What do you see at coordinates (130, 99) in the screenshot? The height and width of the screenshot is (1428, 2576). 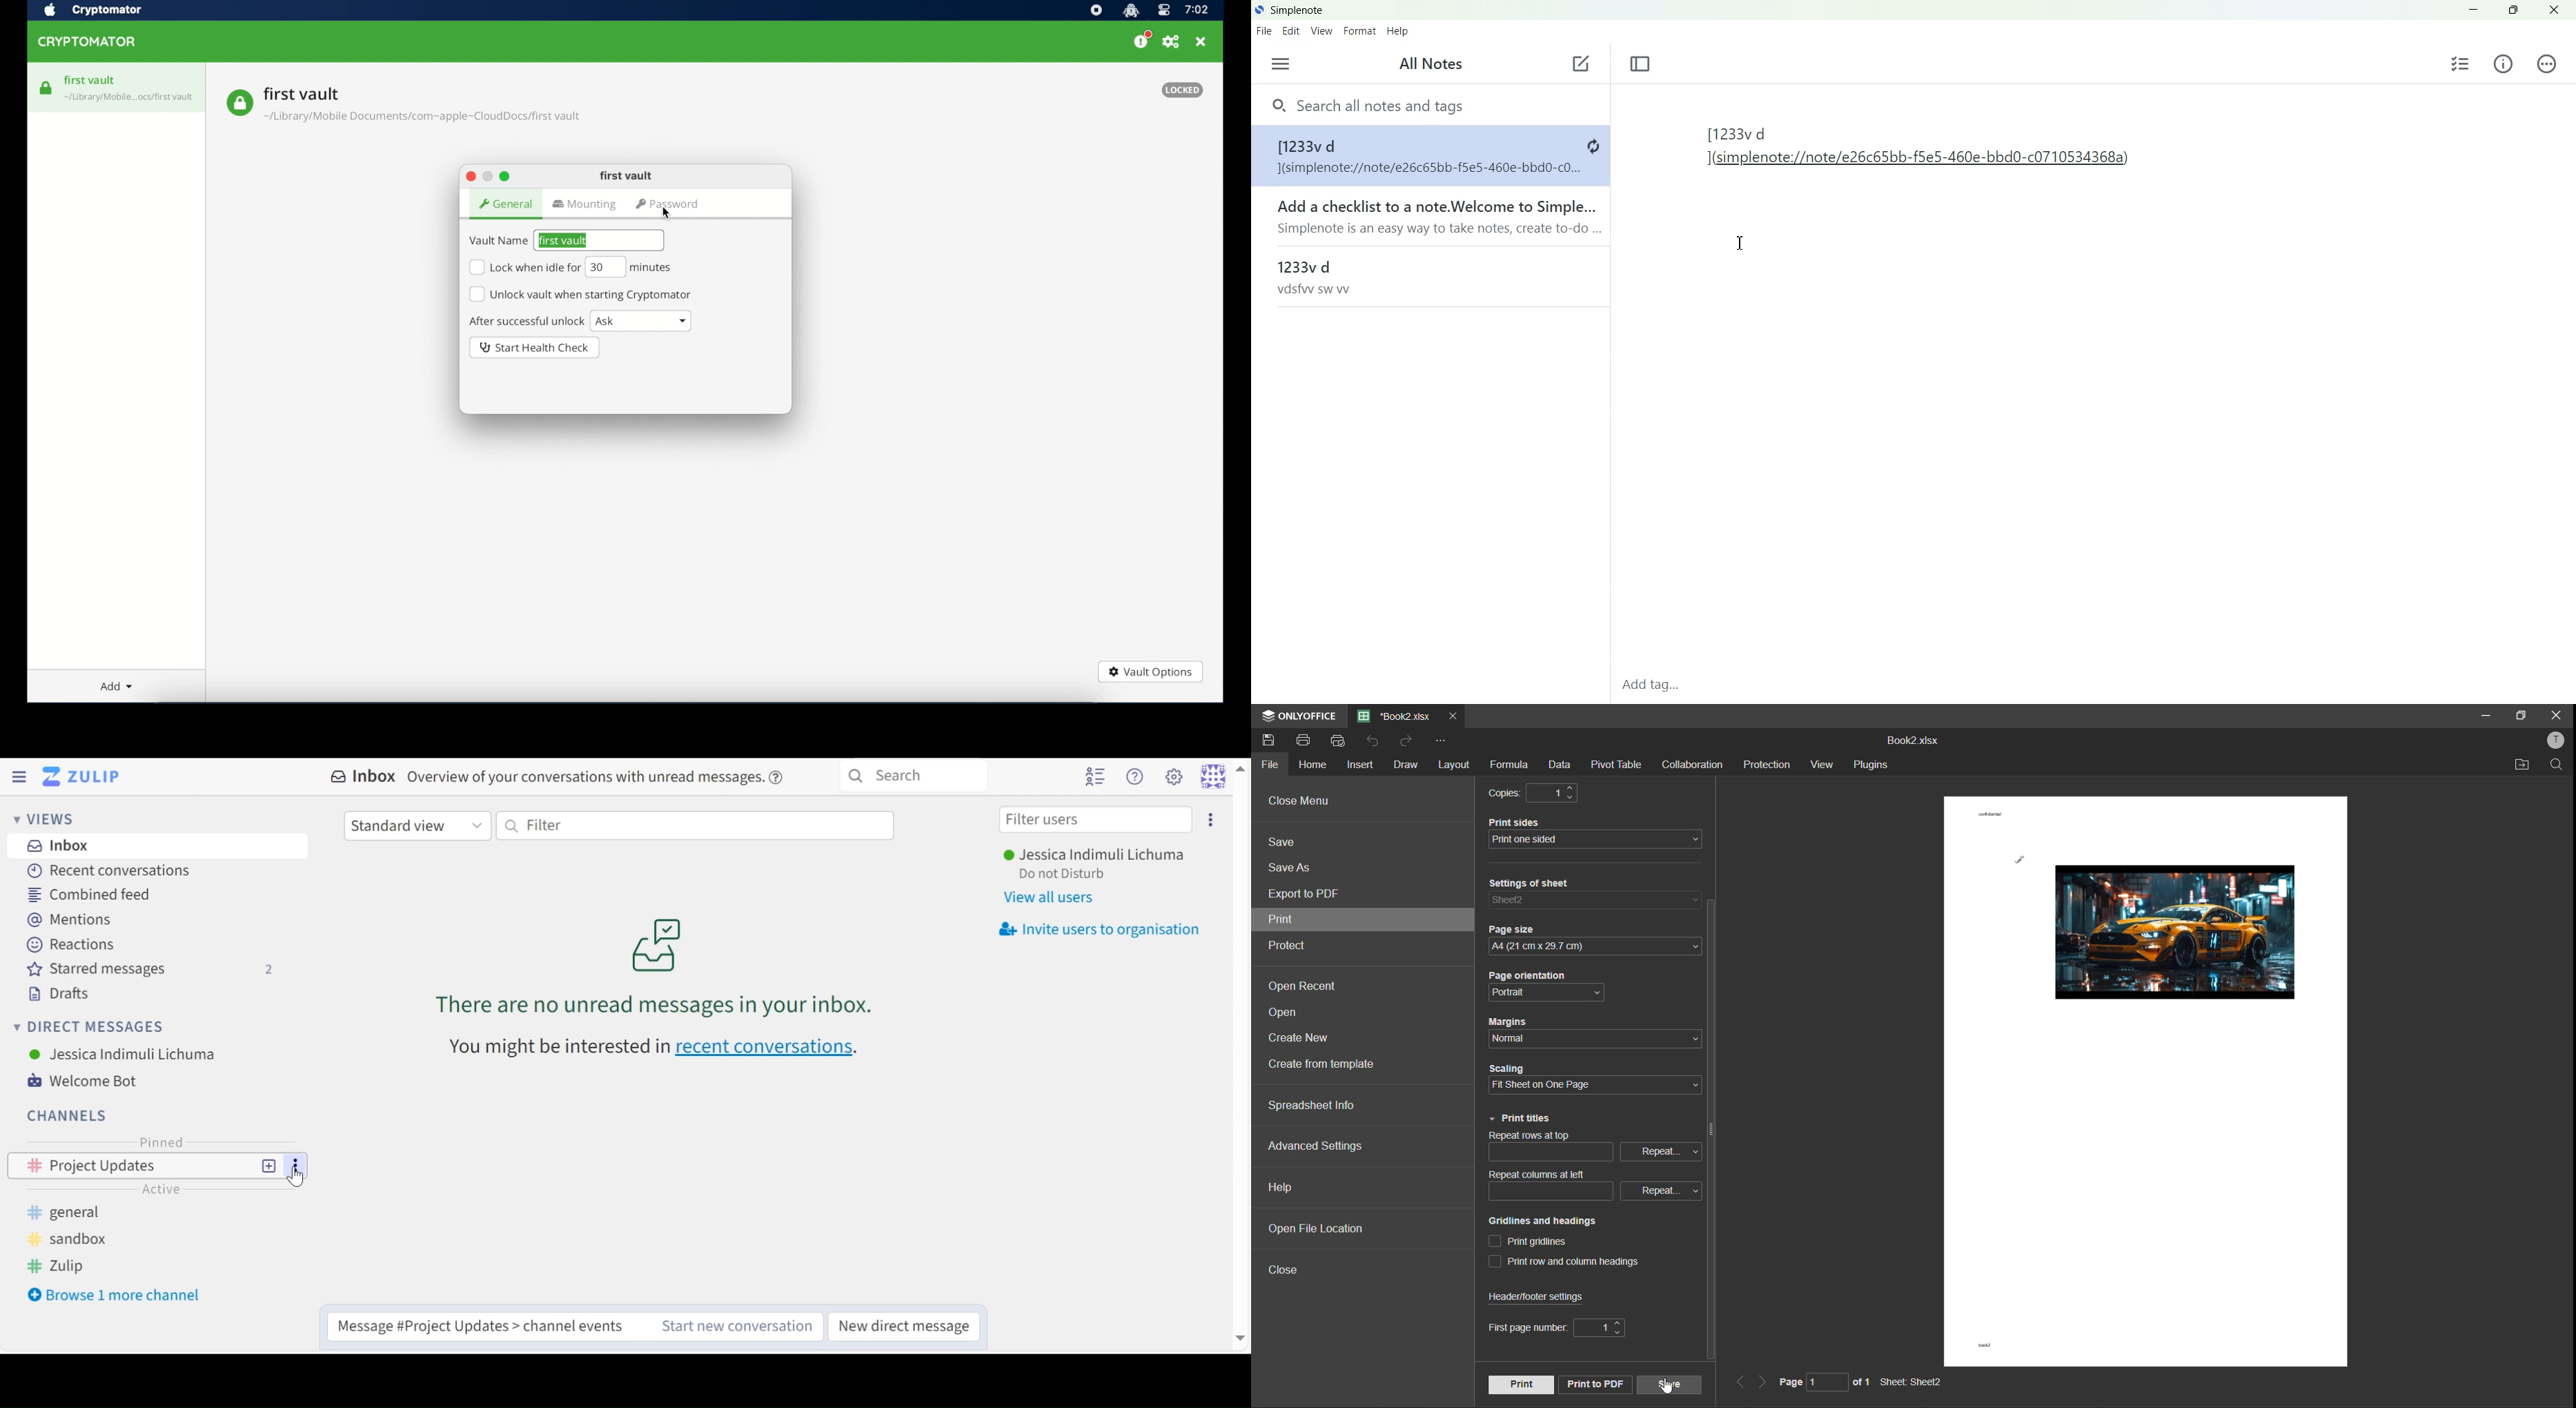 I see `vault icon` at bounding box center [130, 99].